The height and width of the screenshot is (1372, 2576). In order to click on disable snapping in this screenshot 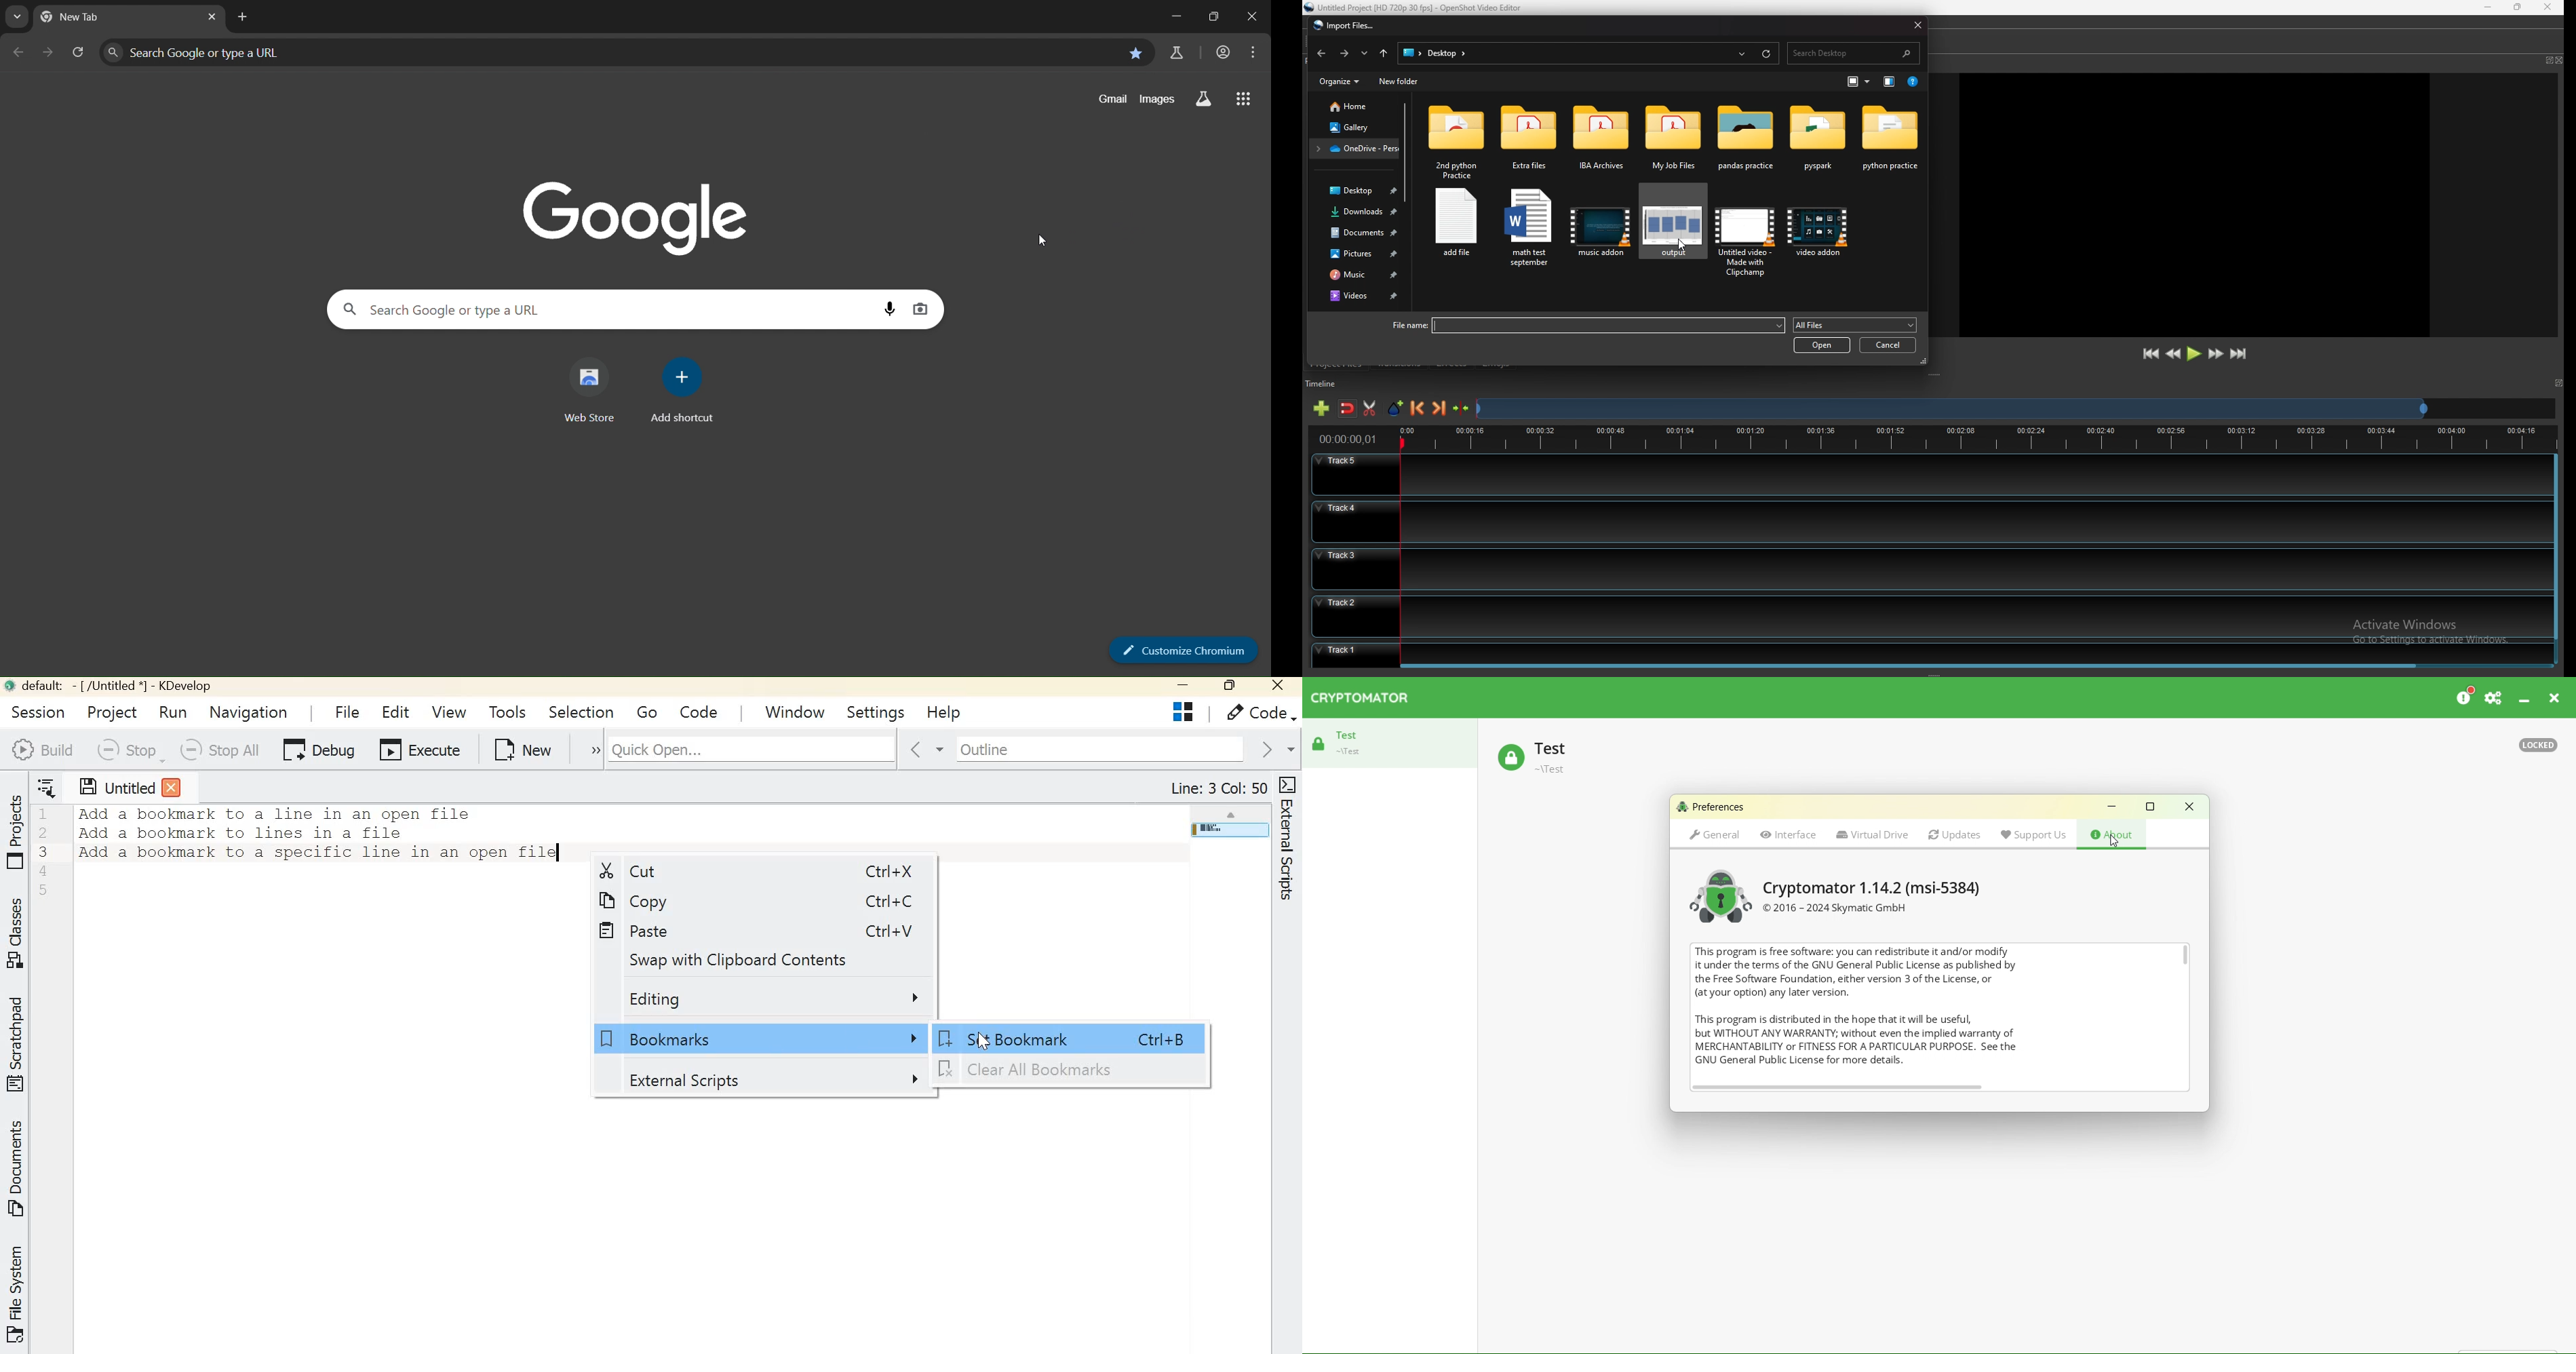, I will do `click(1348, 409)`.